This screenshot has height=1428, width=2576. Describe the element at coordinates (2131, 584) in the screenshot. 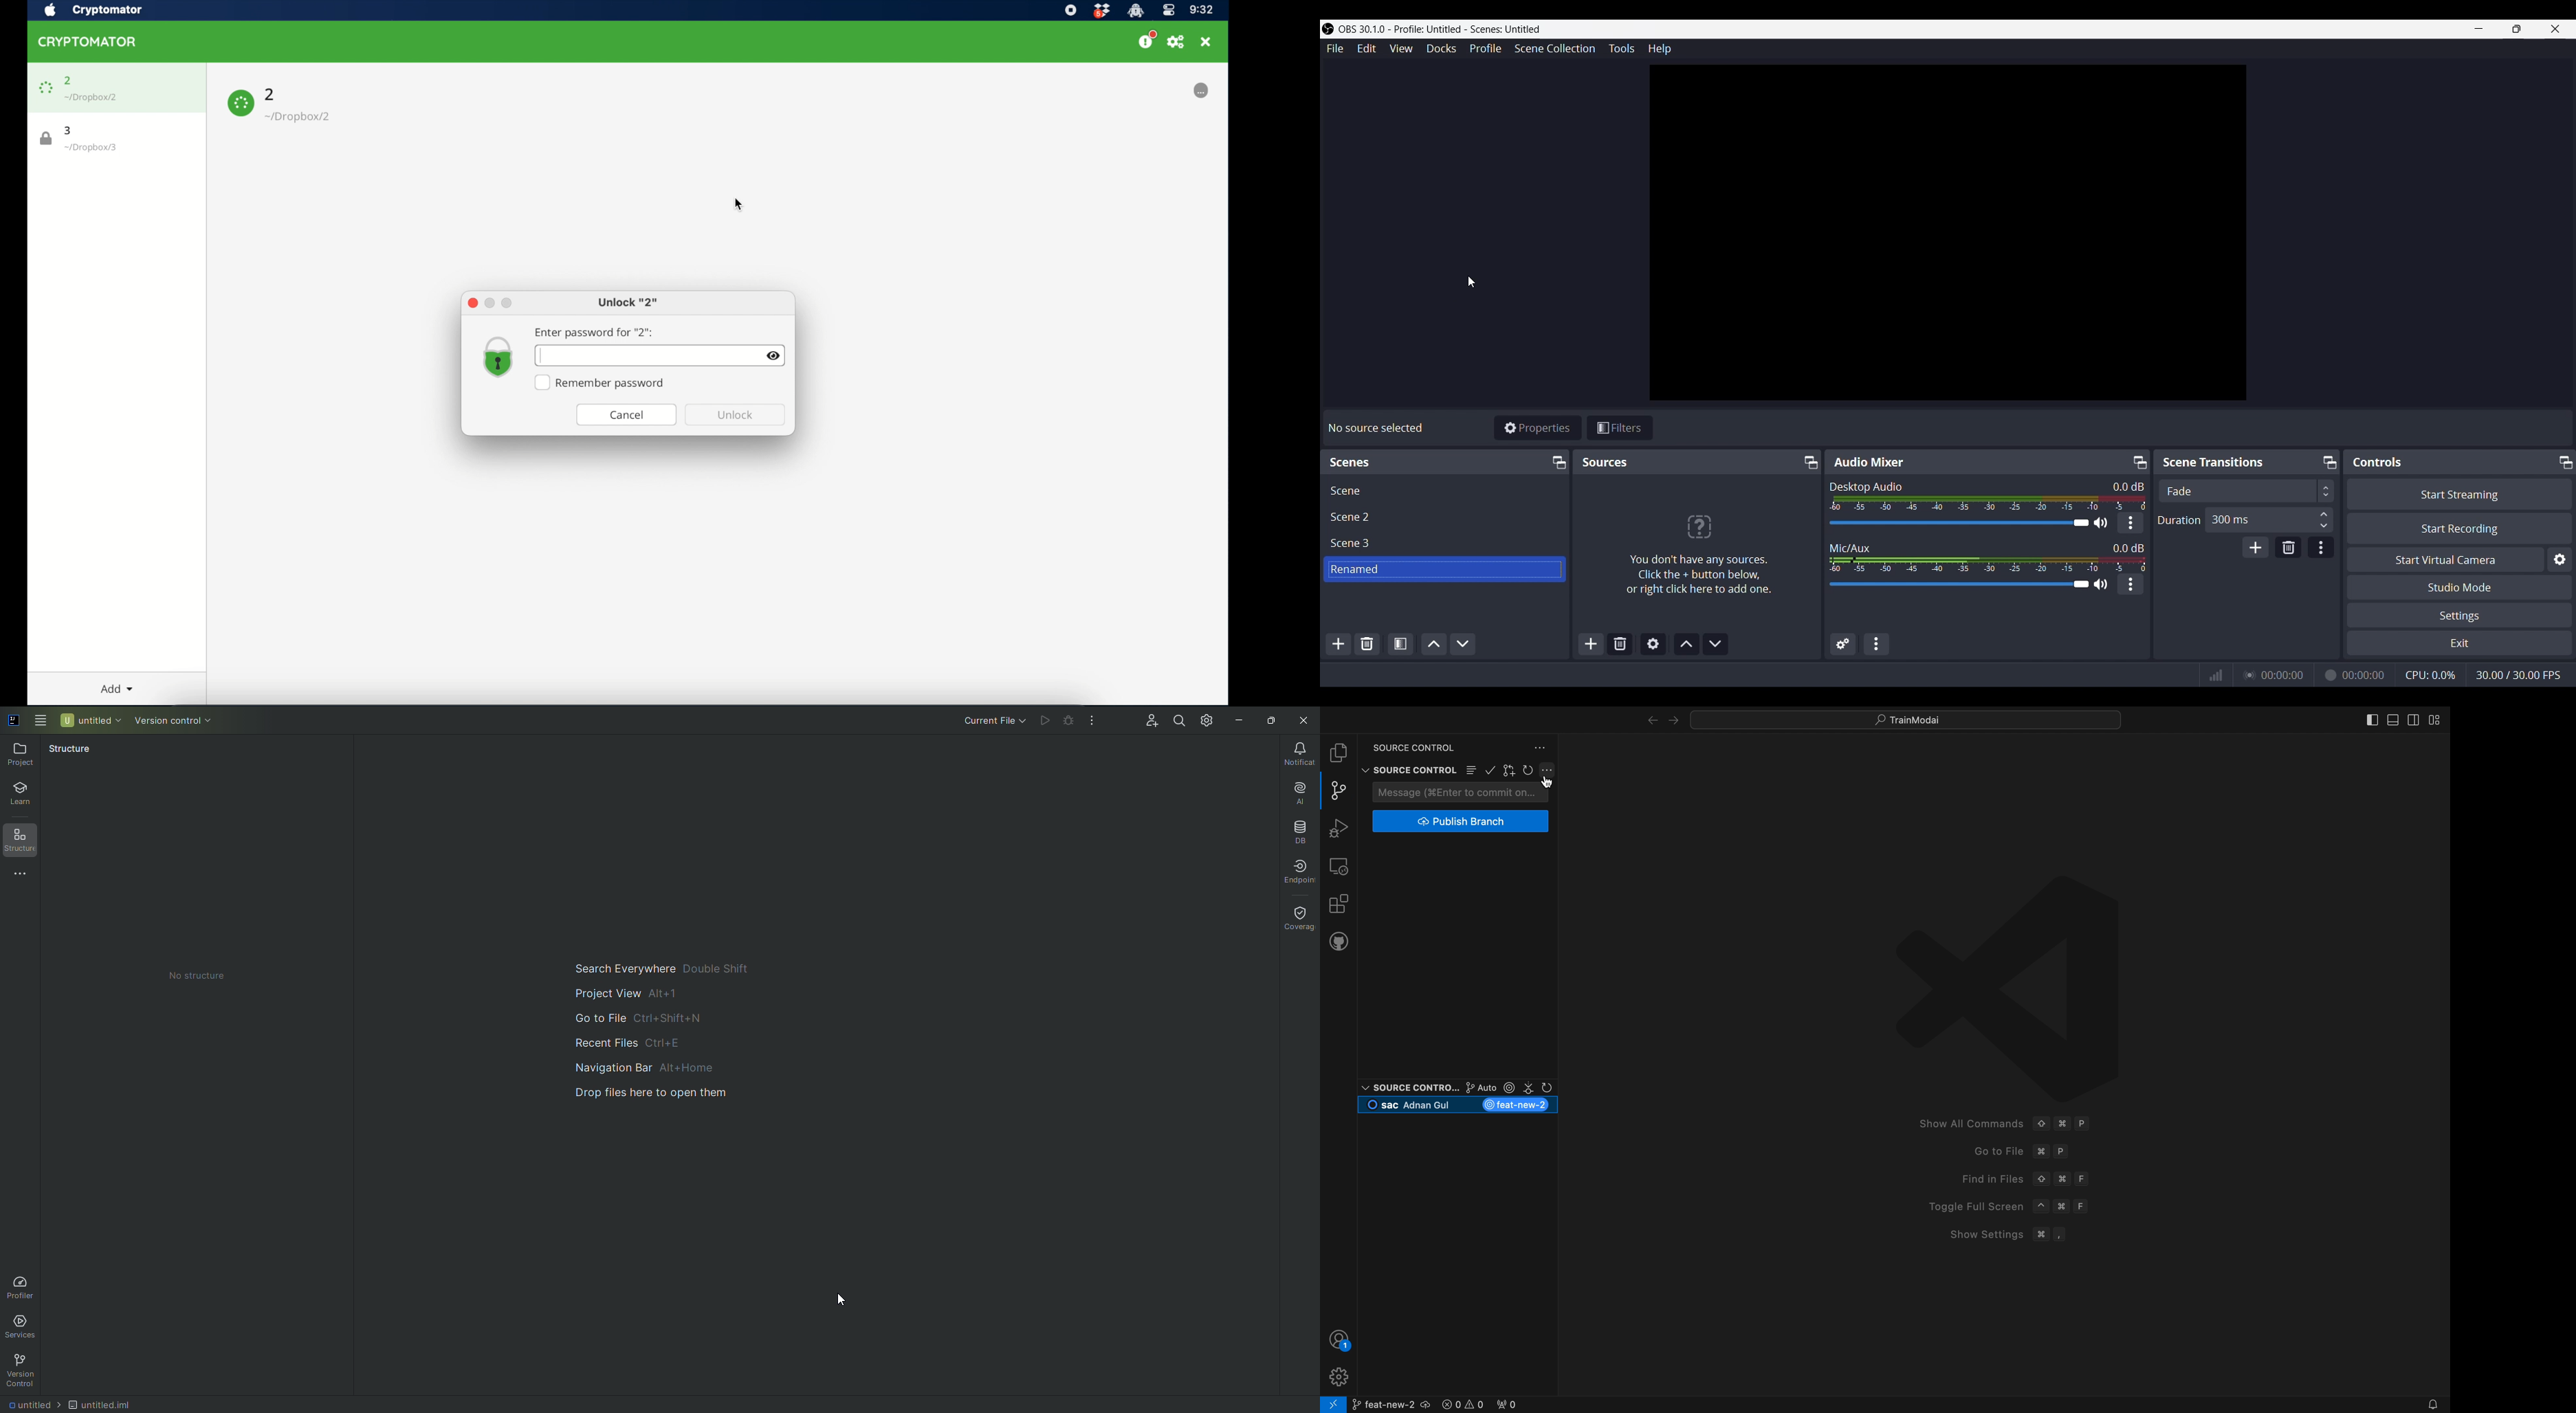

I see `kebab menu` at that location.